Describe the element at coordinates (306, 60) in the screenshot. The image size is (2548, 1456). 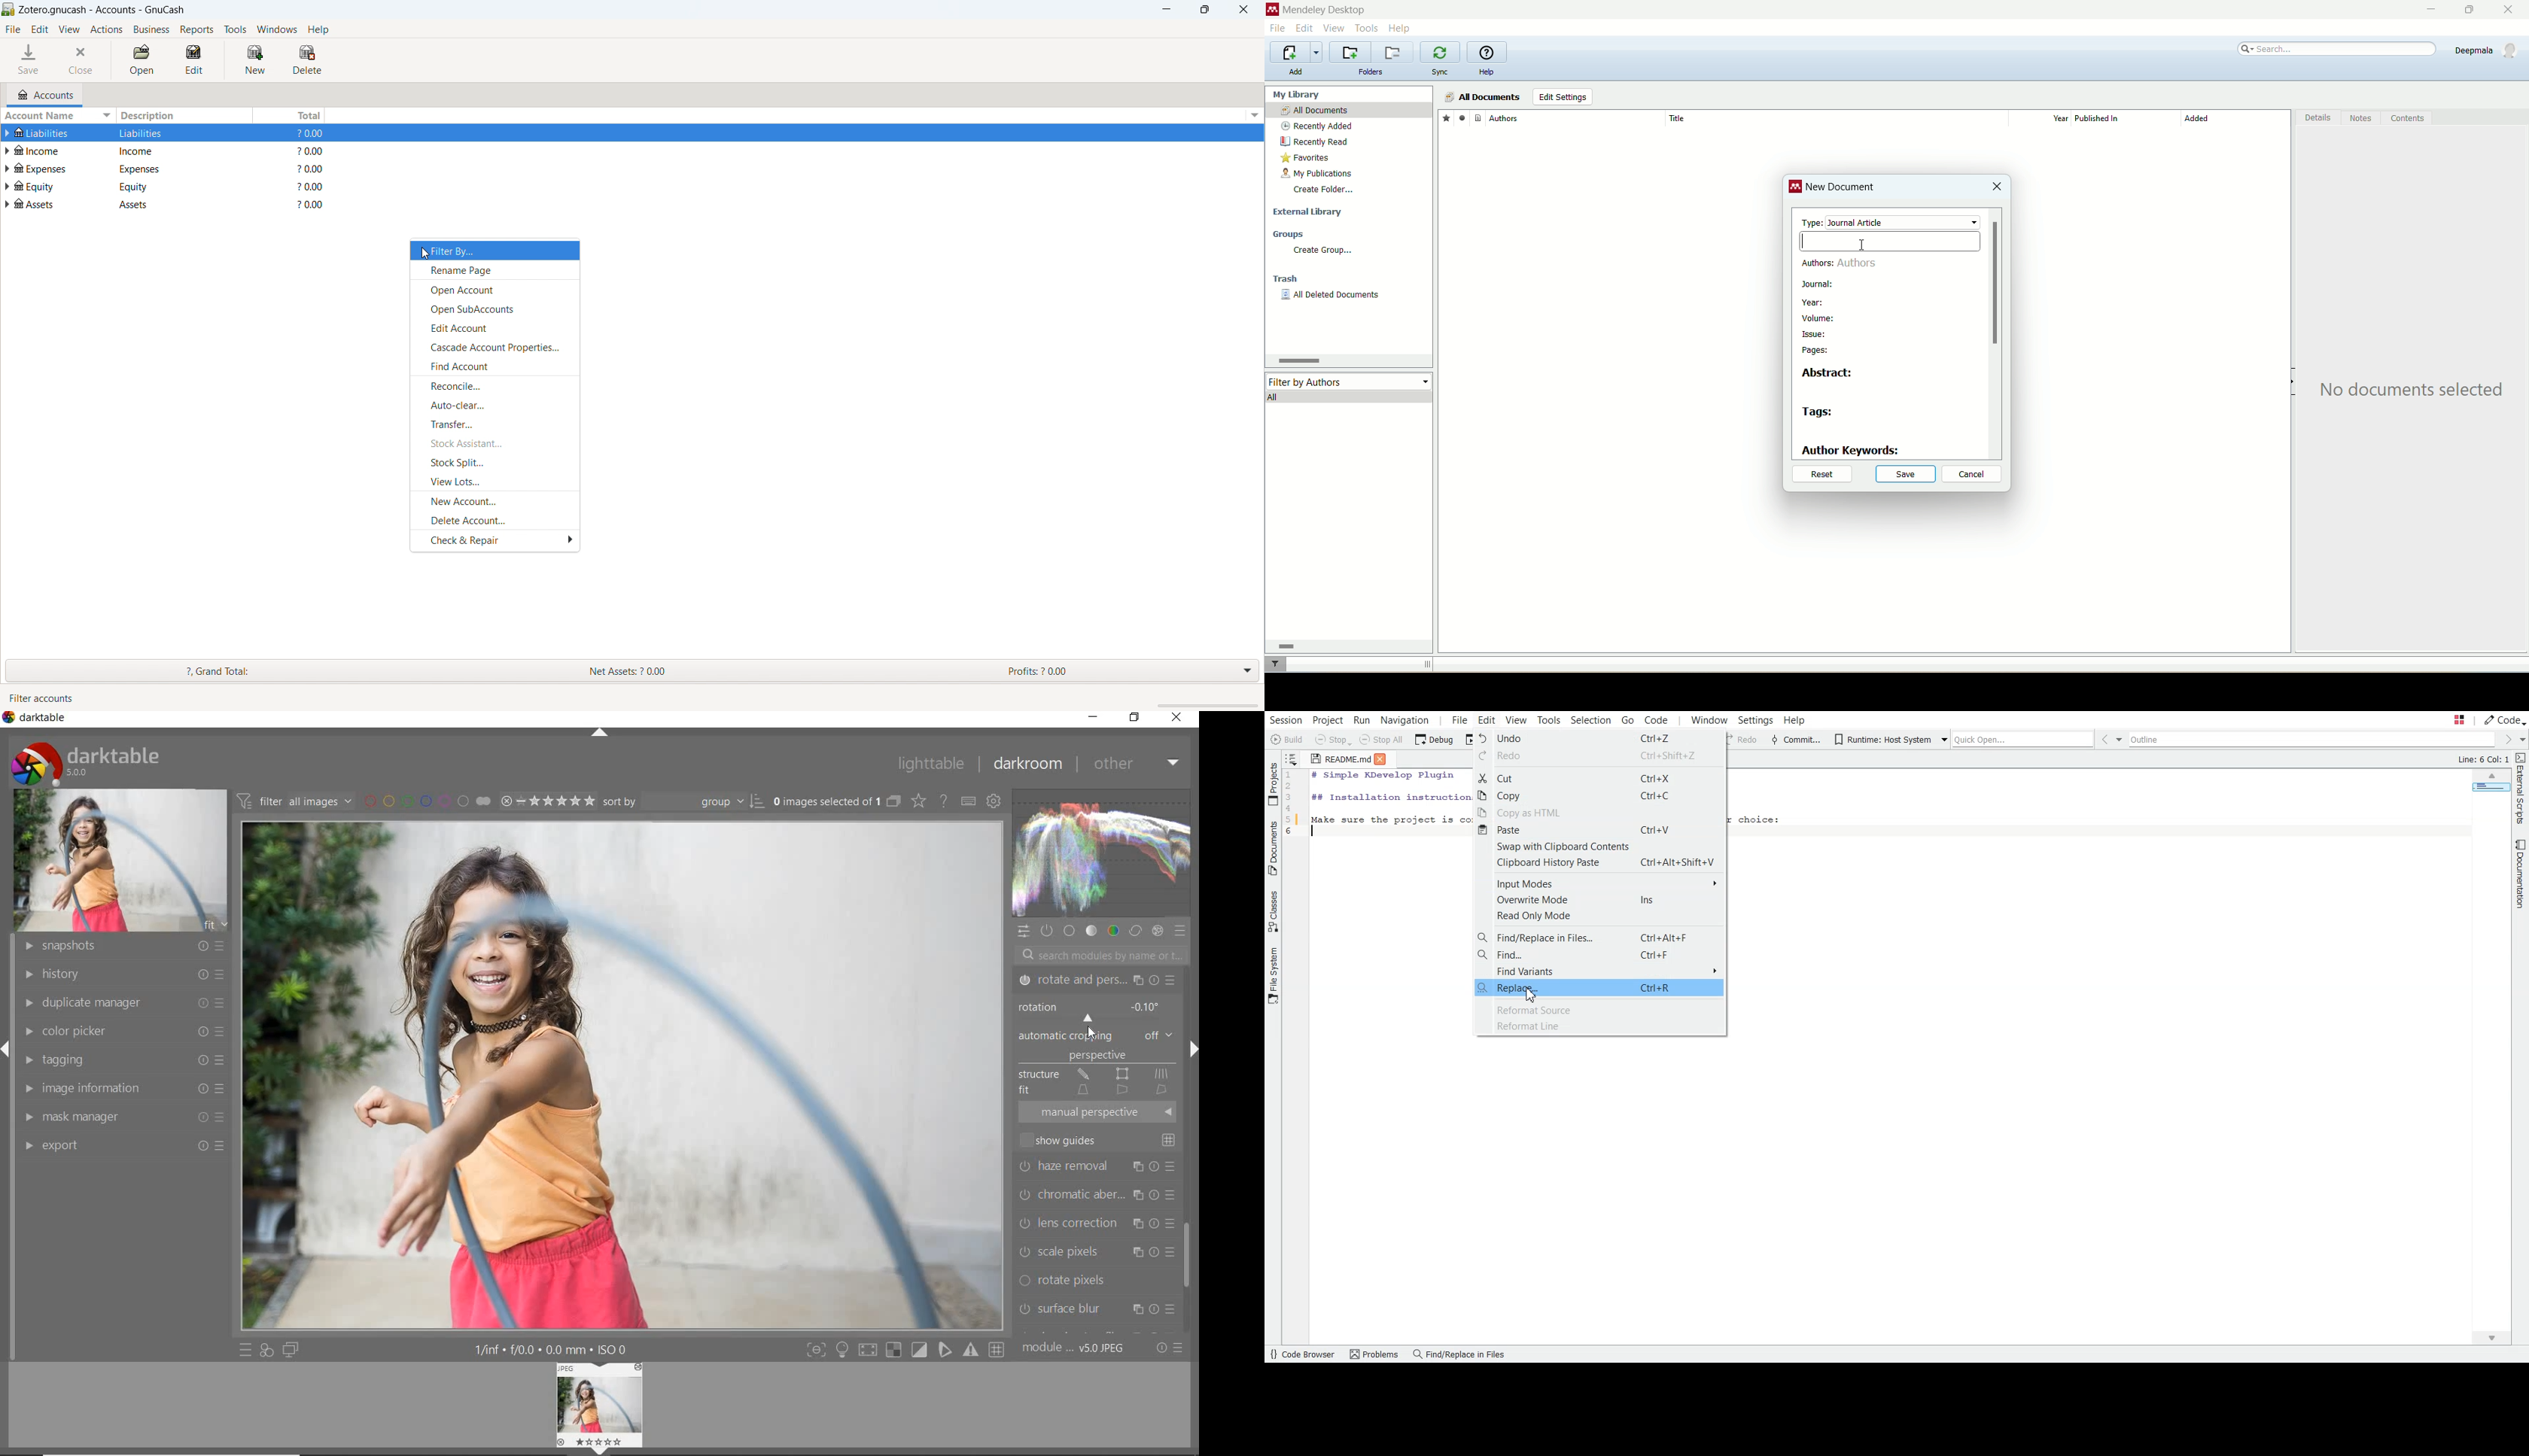
I see `delete` at that location.